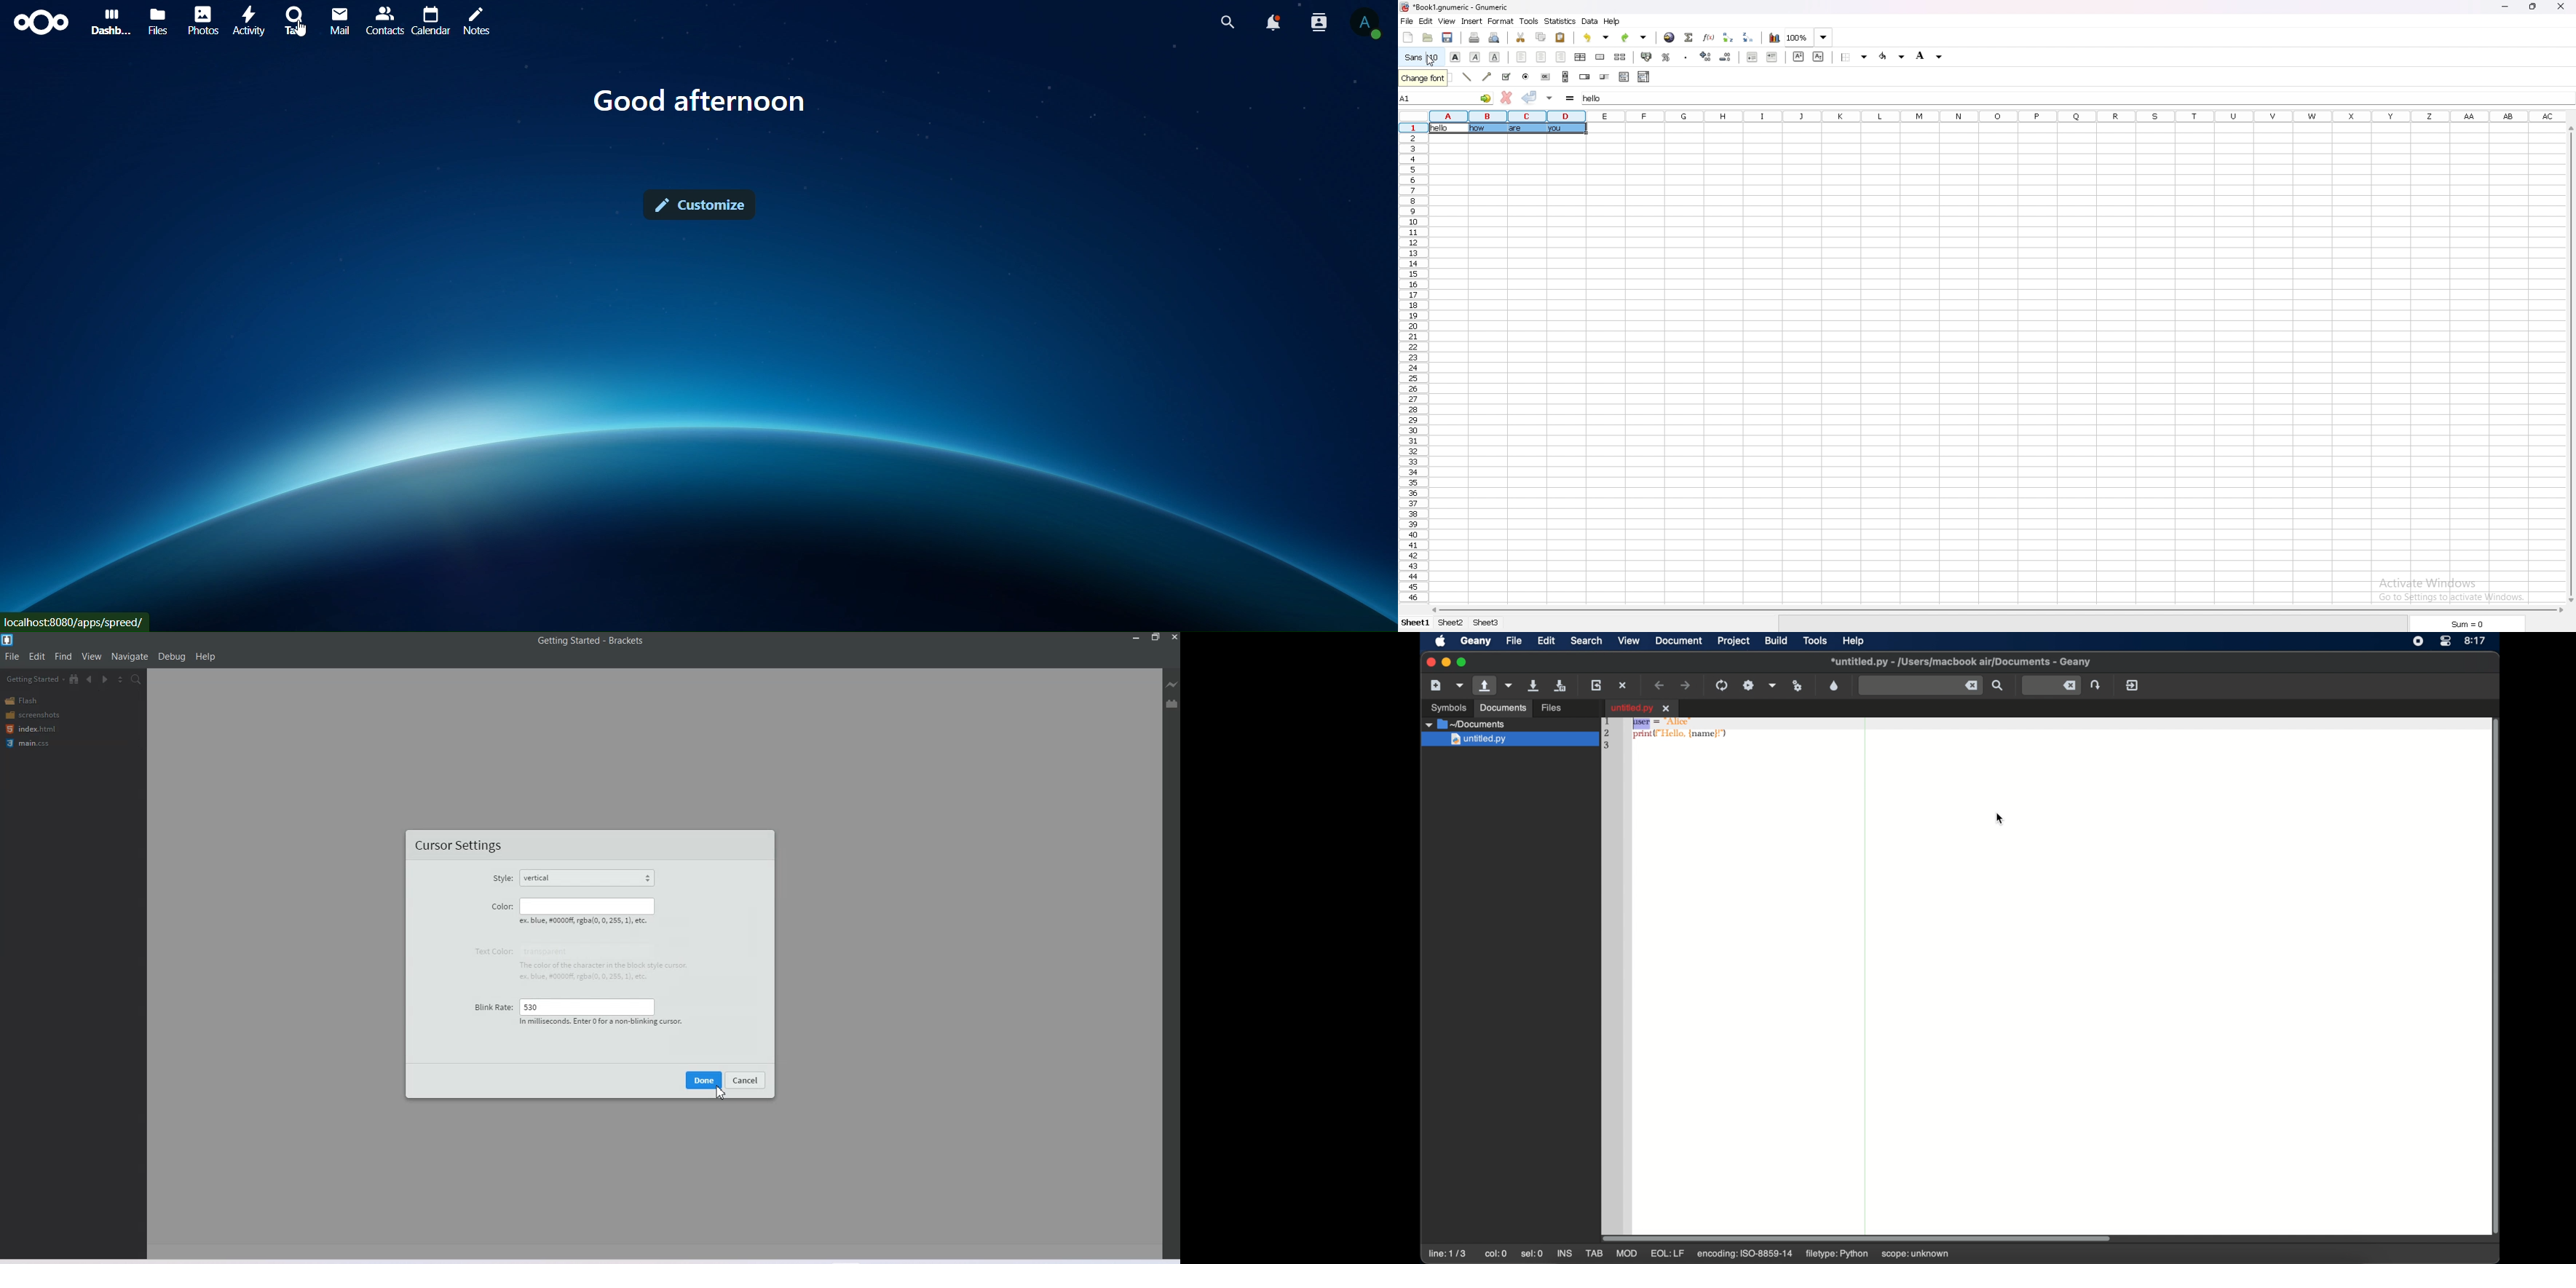 The image size is (2576, 1288). What do you see at coordinates (1529, 21) in the screenshot?
I see `tools` at bounding box center [1529, 21].